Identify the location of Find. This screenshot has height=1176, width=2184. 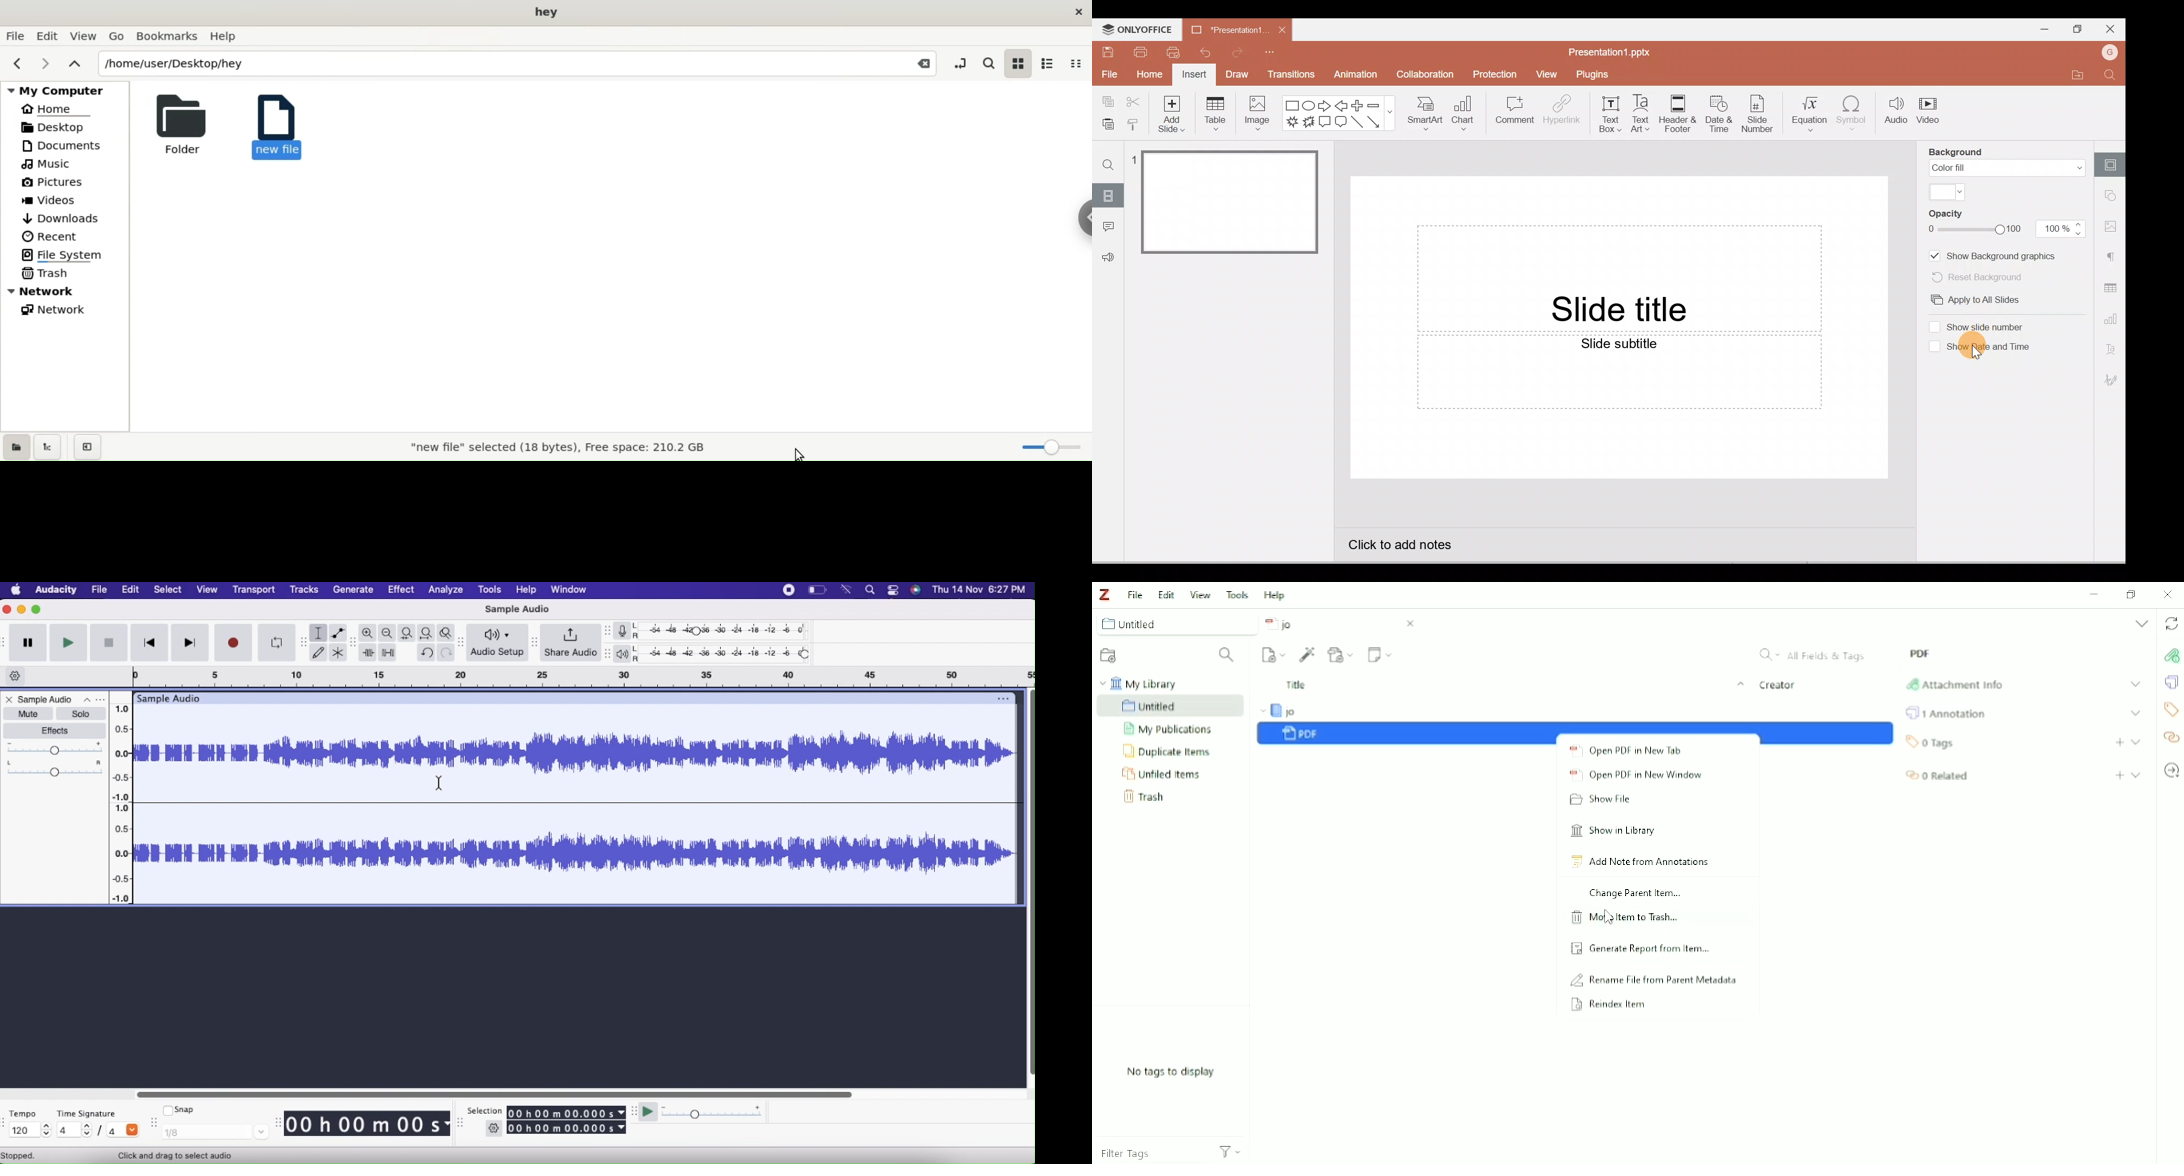
(2112, 77).